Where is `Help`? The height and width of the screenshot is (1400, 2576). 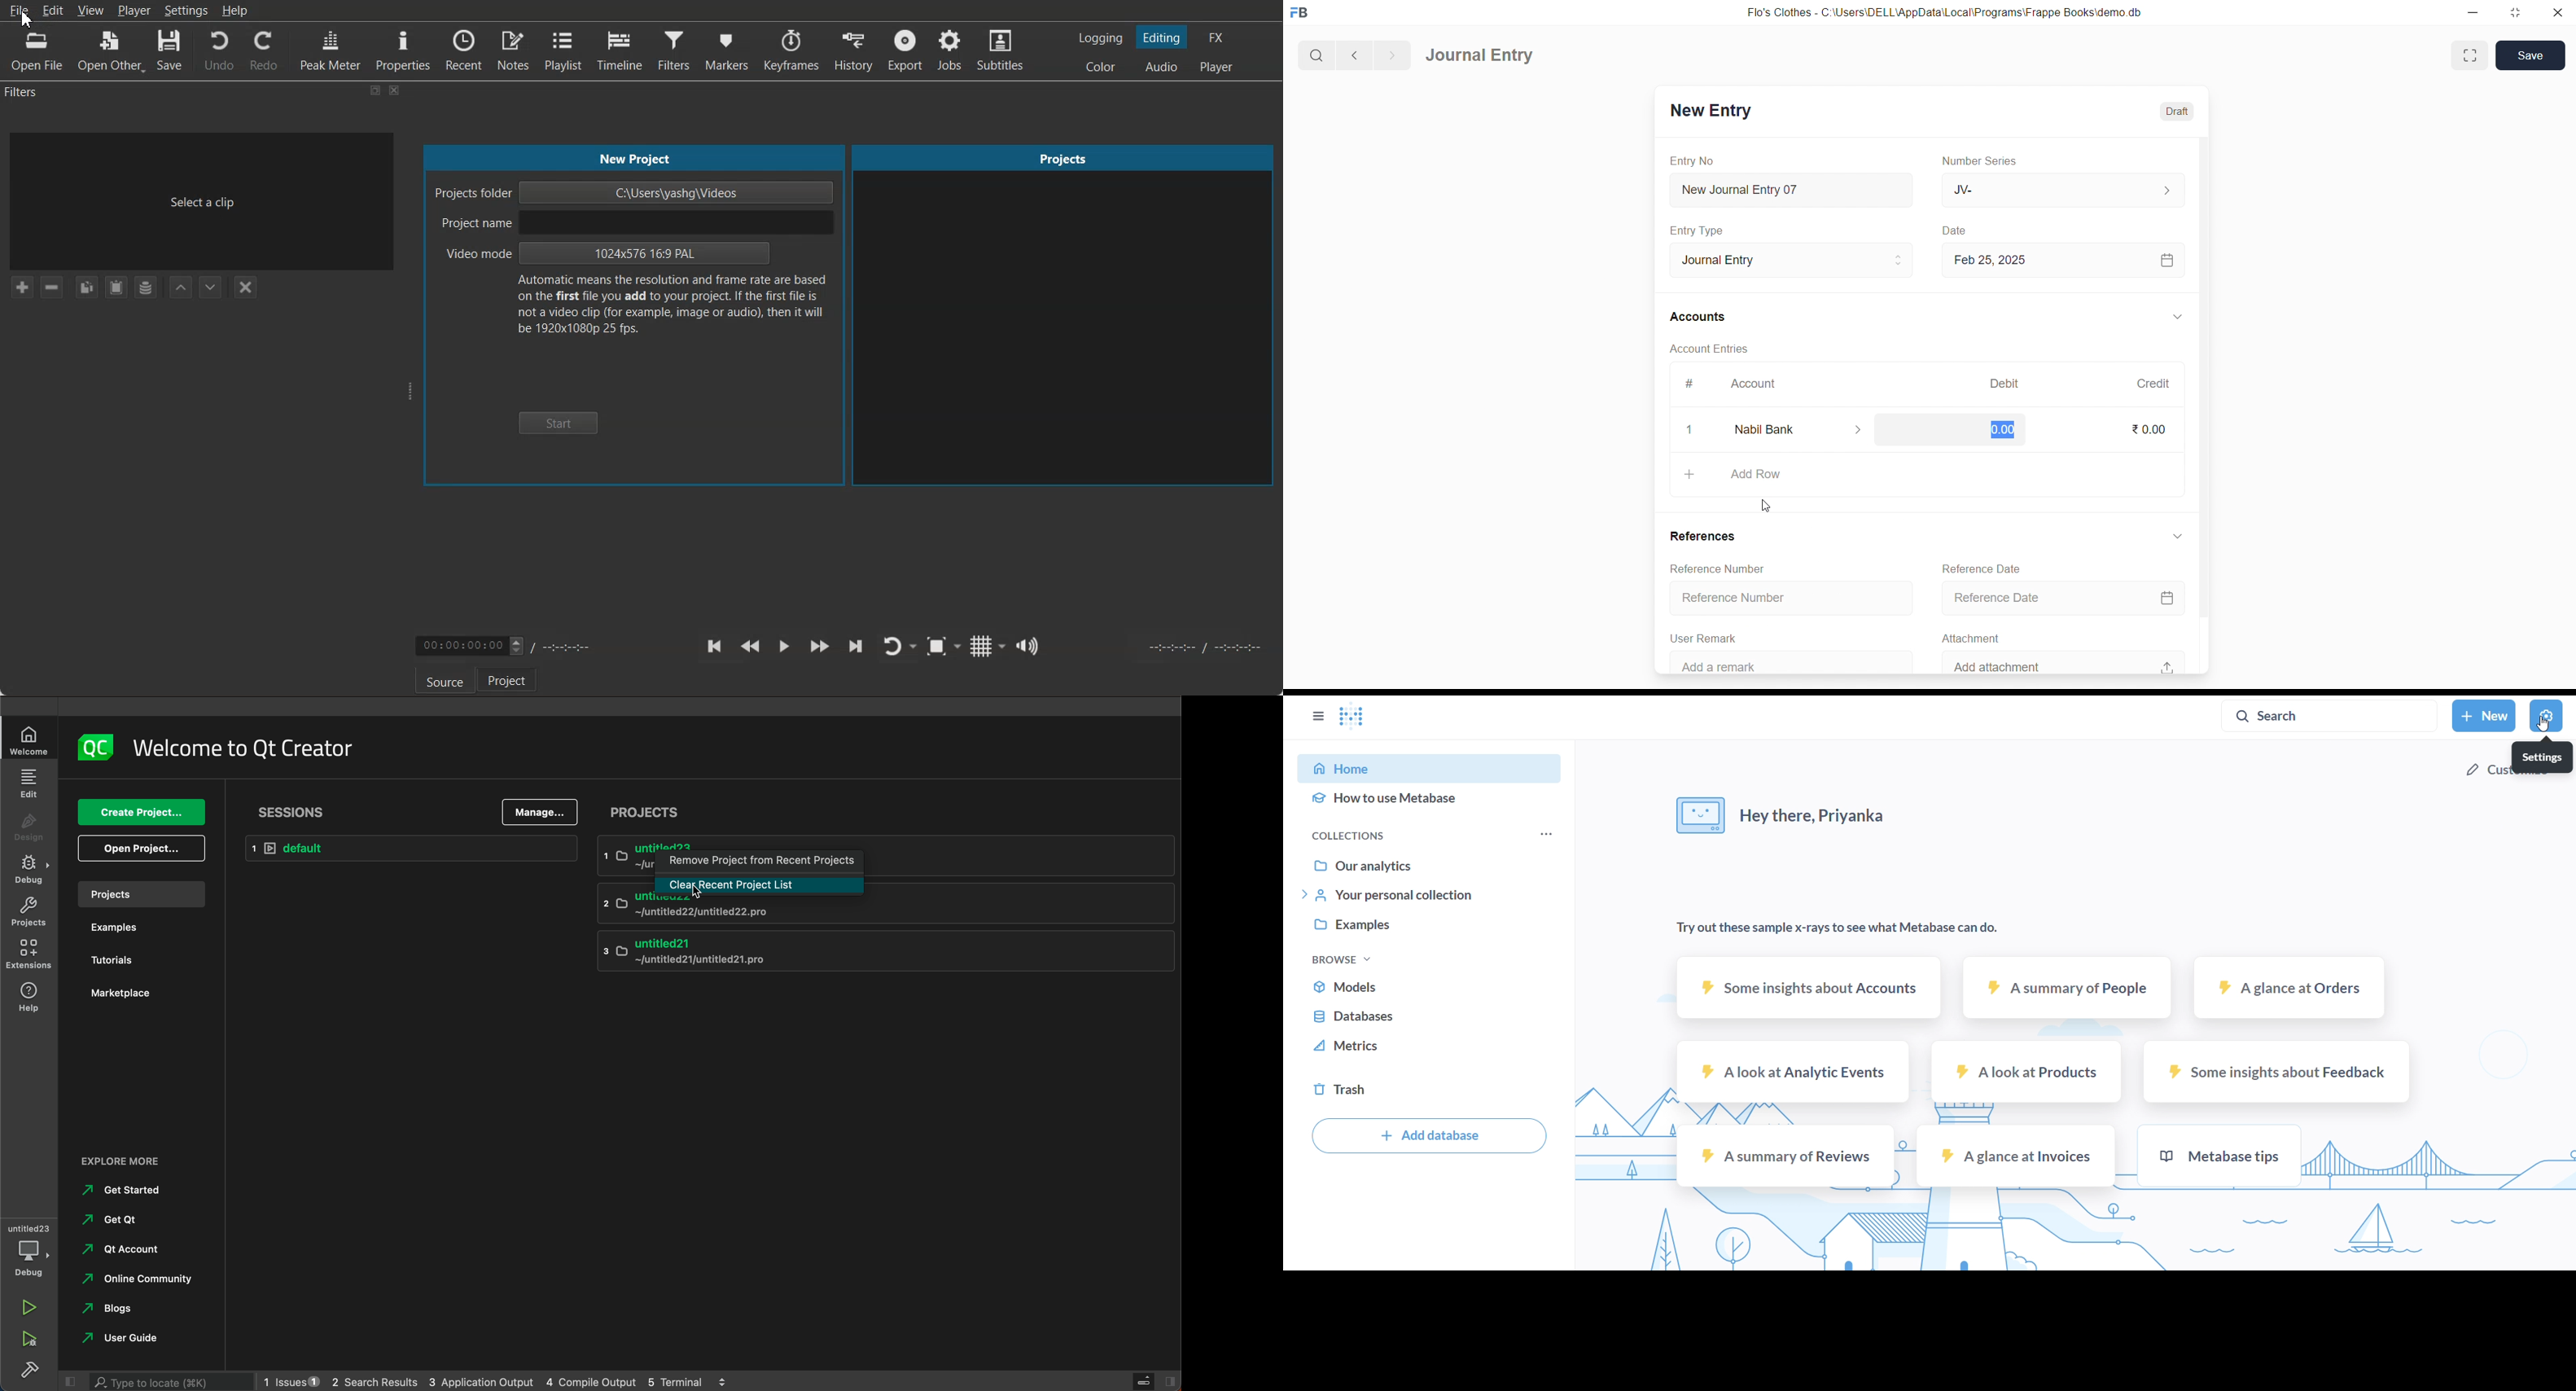 Help is located at coordinates (234, 10).